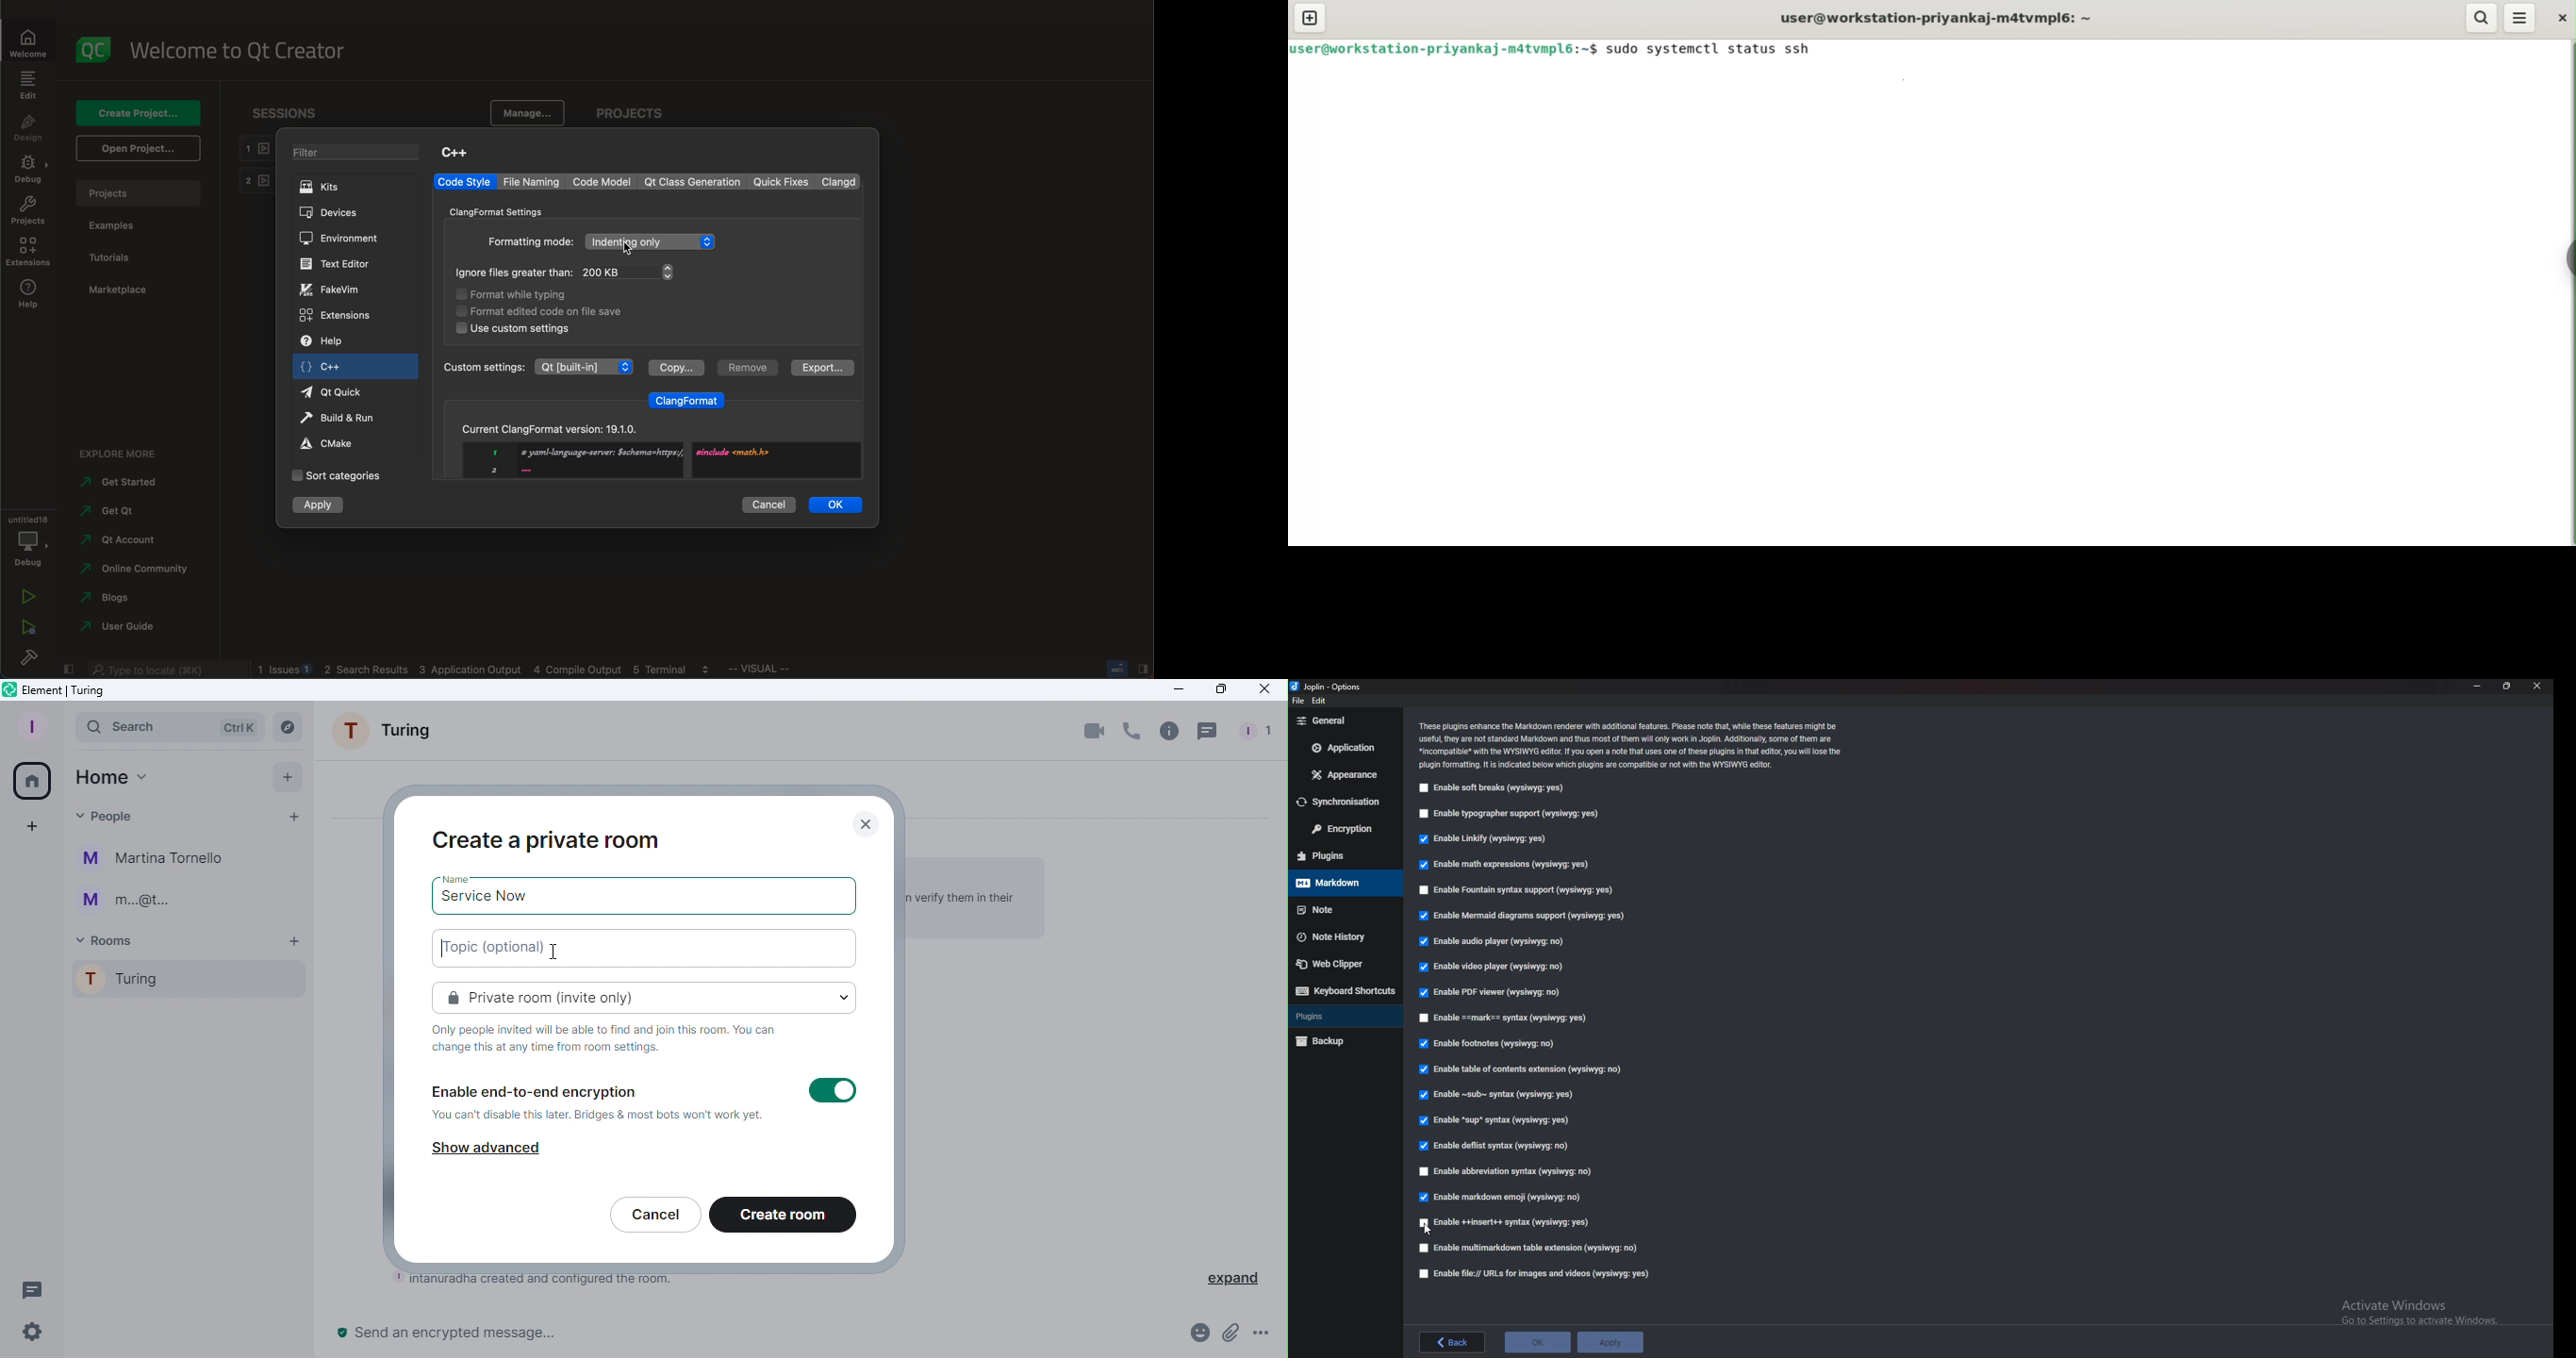 This screenshot has height=1372, width=2576. What do you see at coordinates (1510, 814) in the screenshot?
I see `Enable typographer support` at bounding box center [1510, 814].